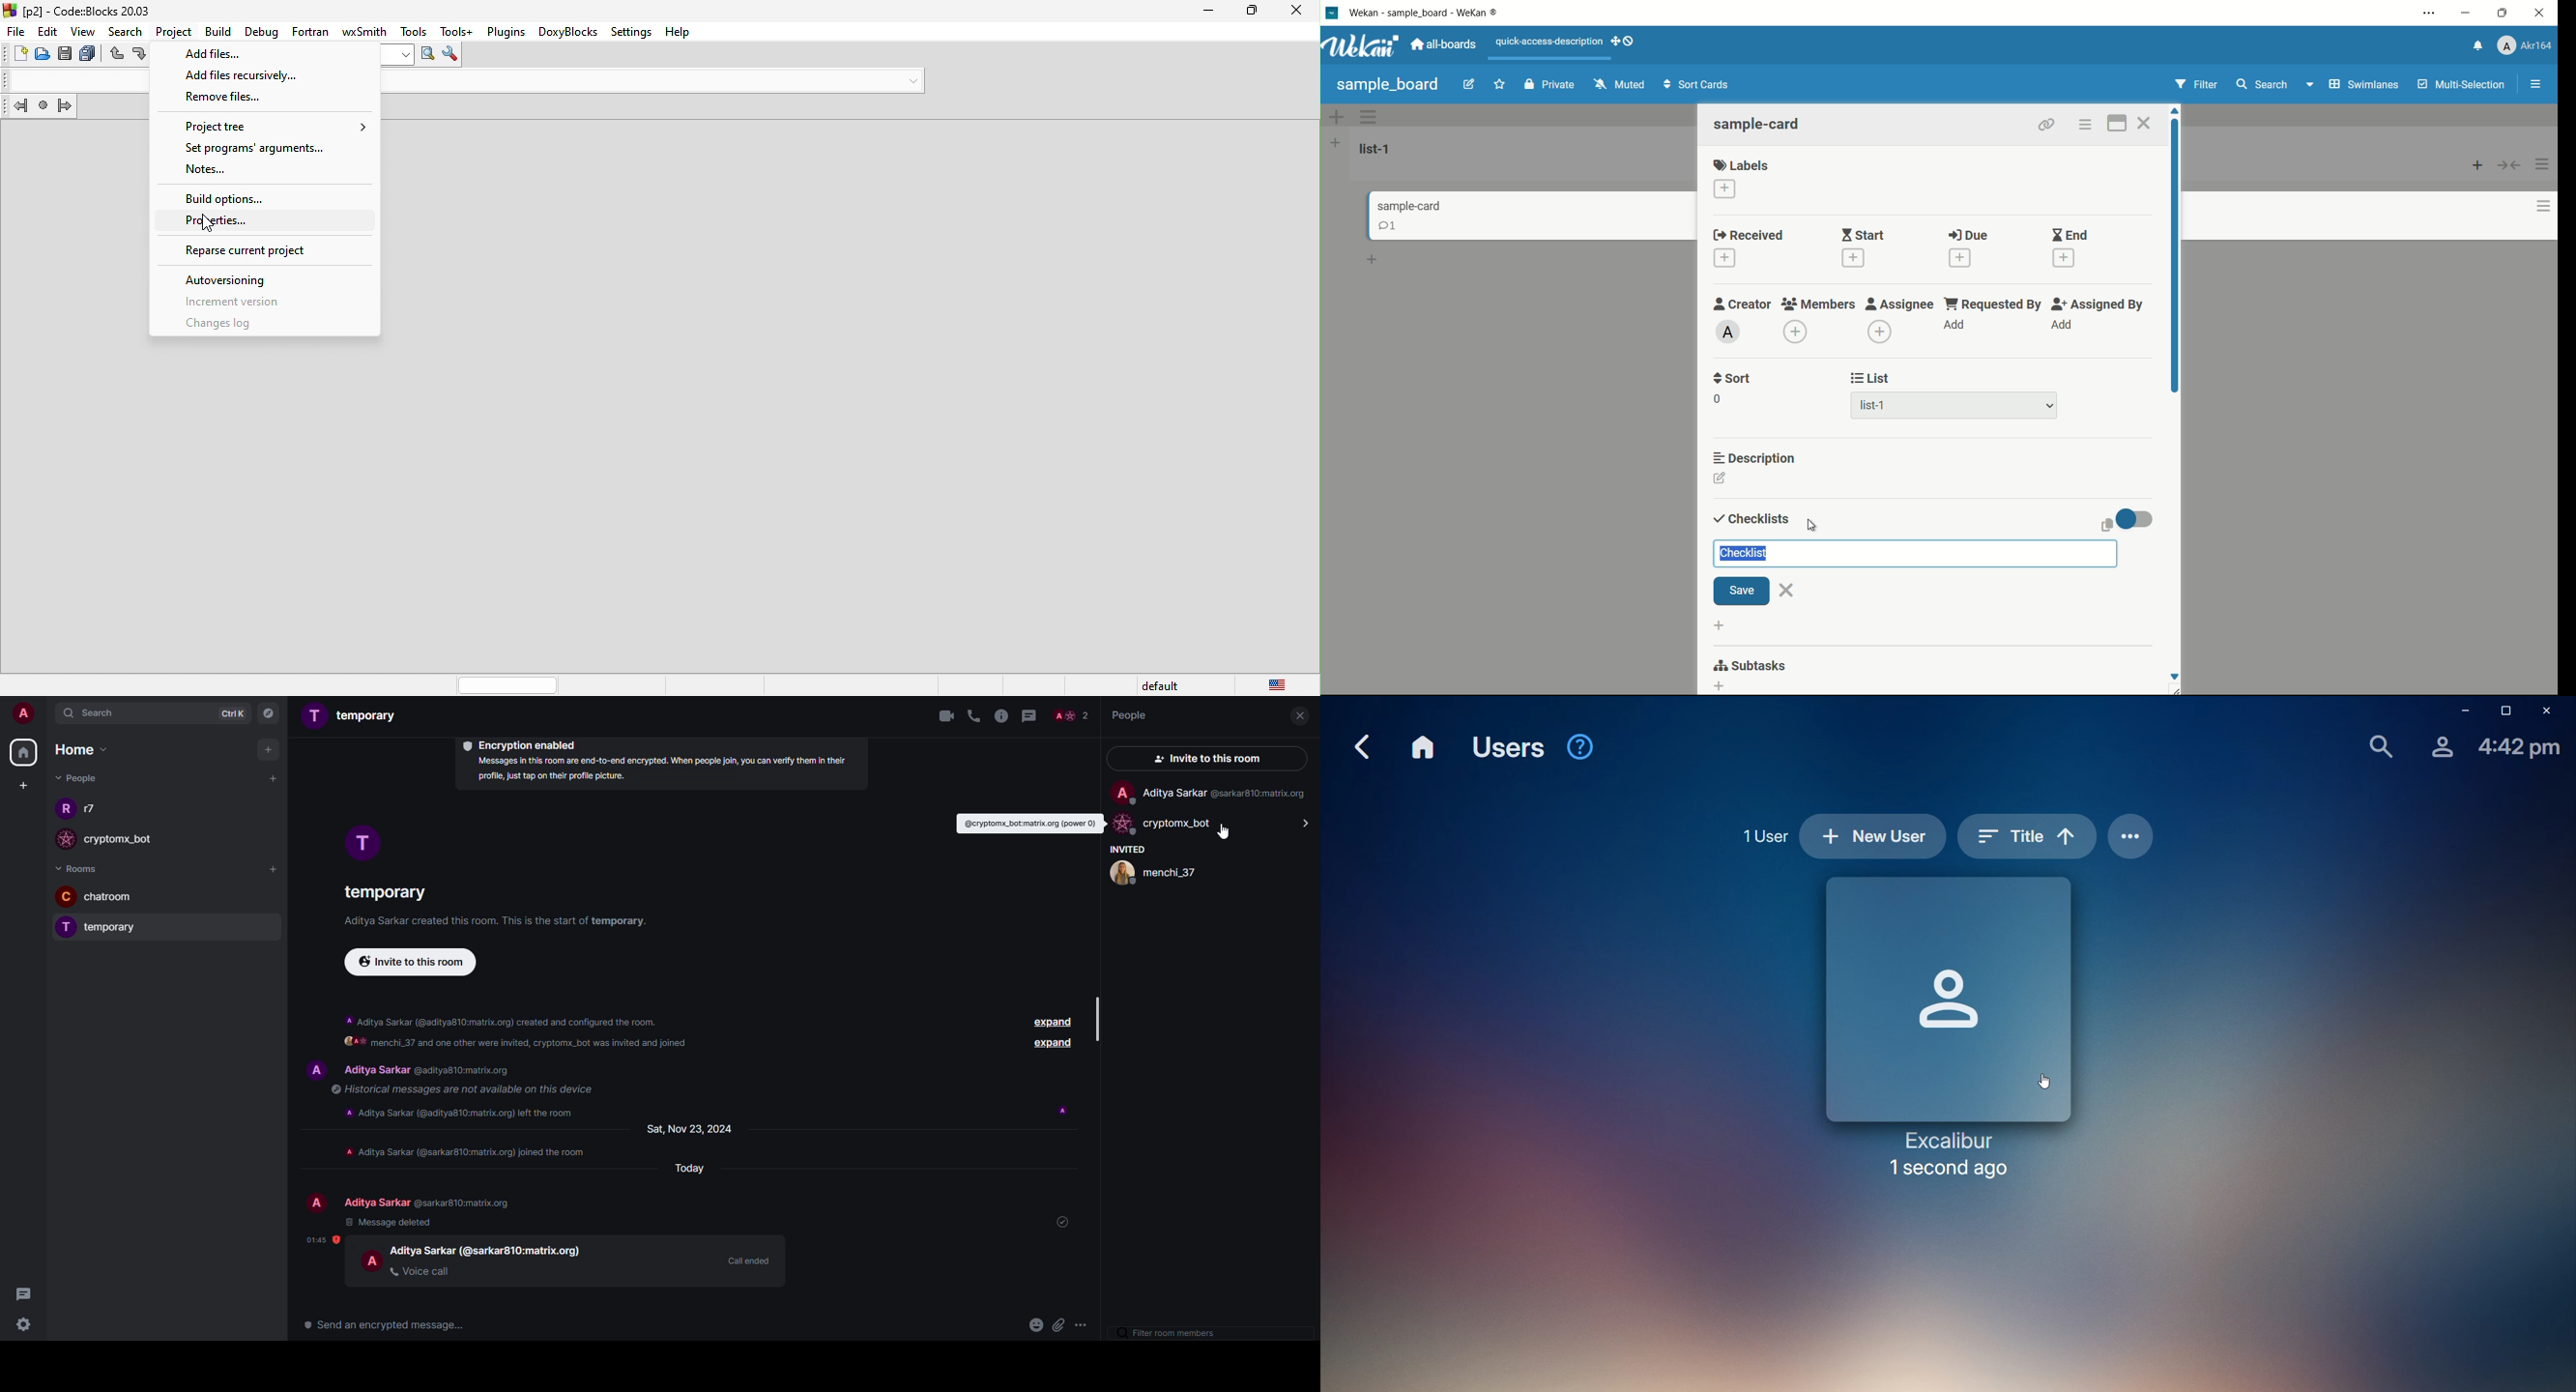 The image size is (2576, 1400). I want to click on room, so click(122, 898).